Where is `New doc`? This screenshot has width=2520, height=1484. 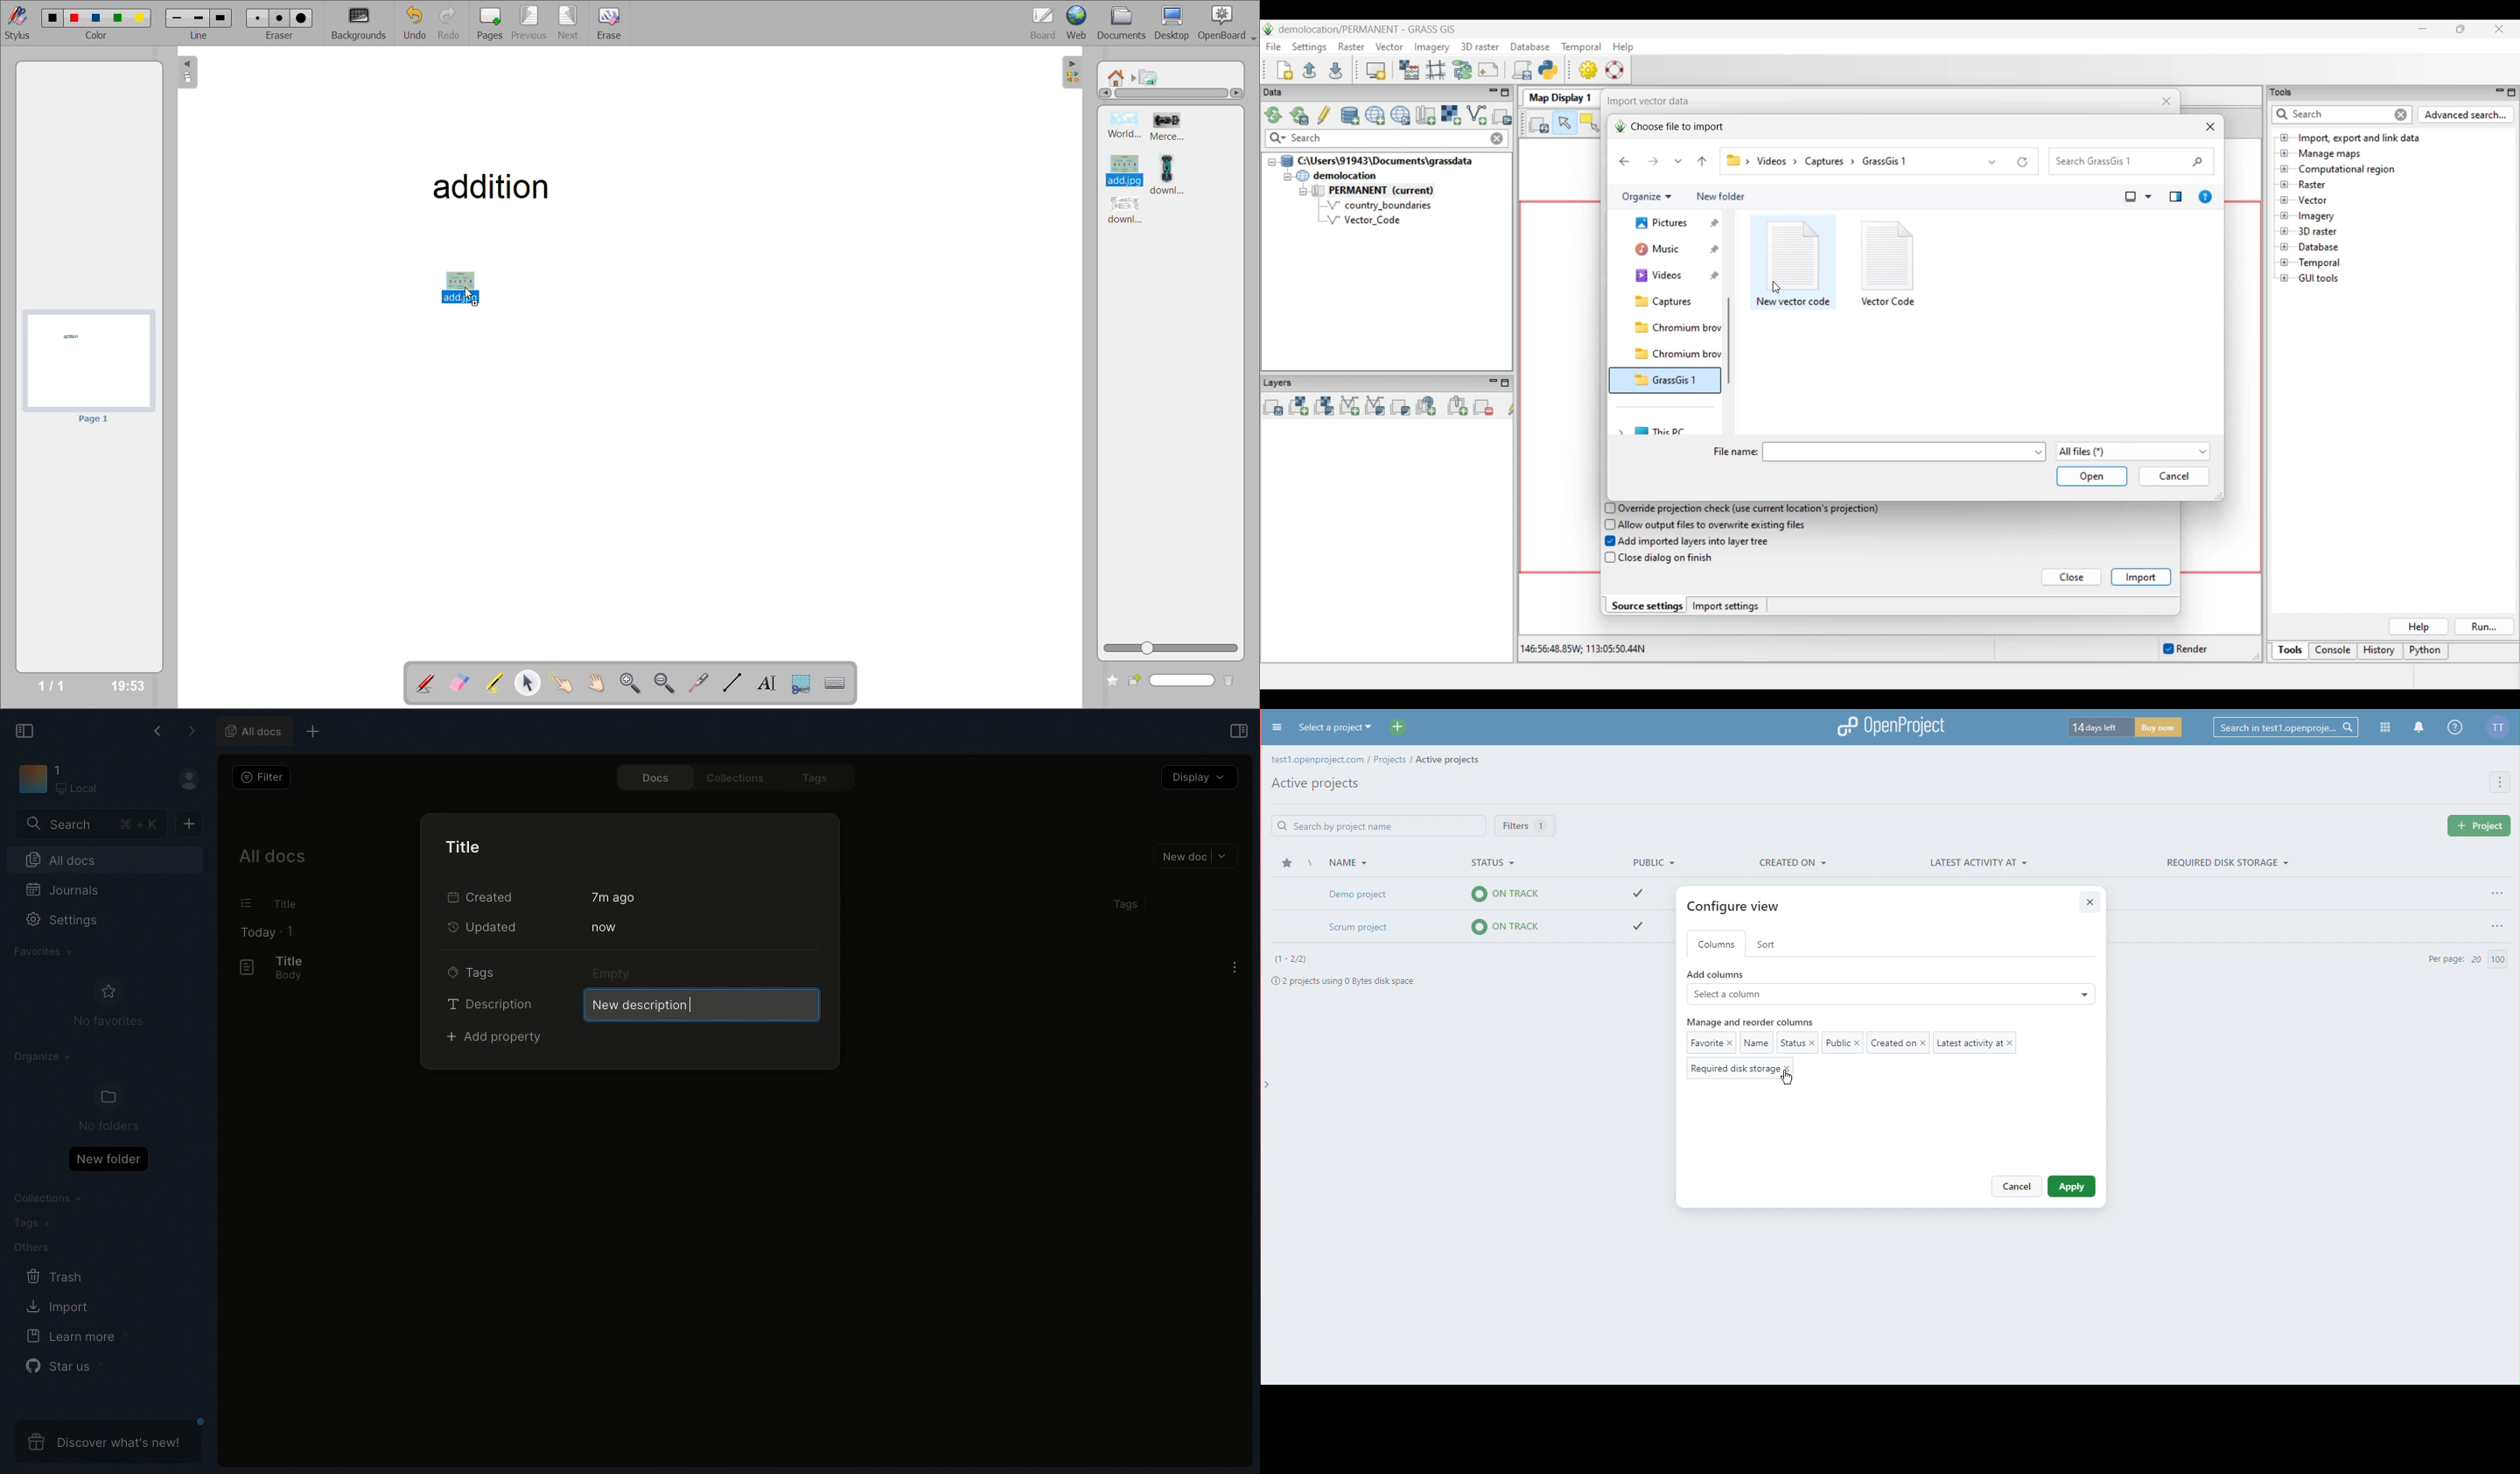 New doc is located at coordinates (189, 822).